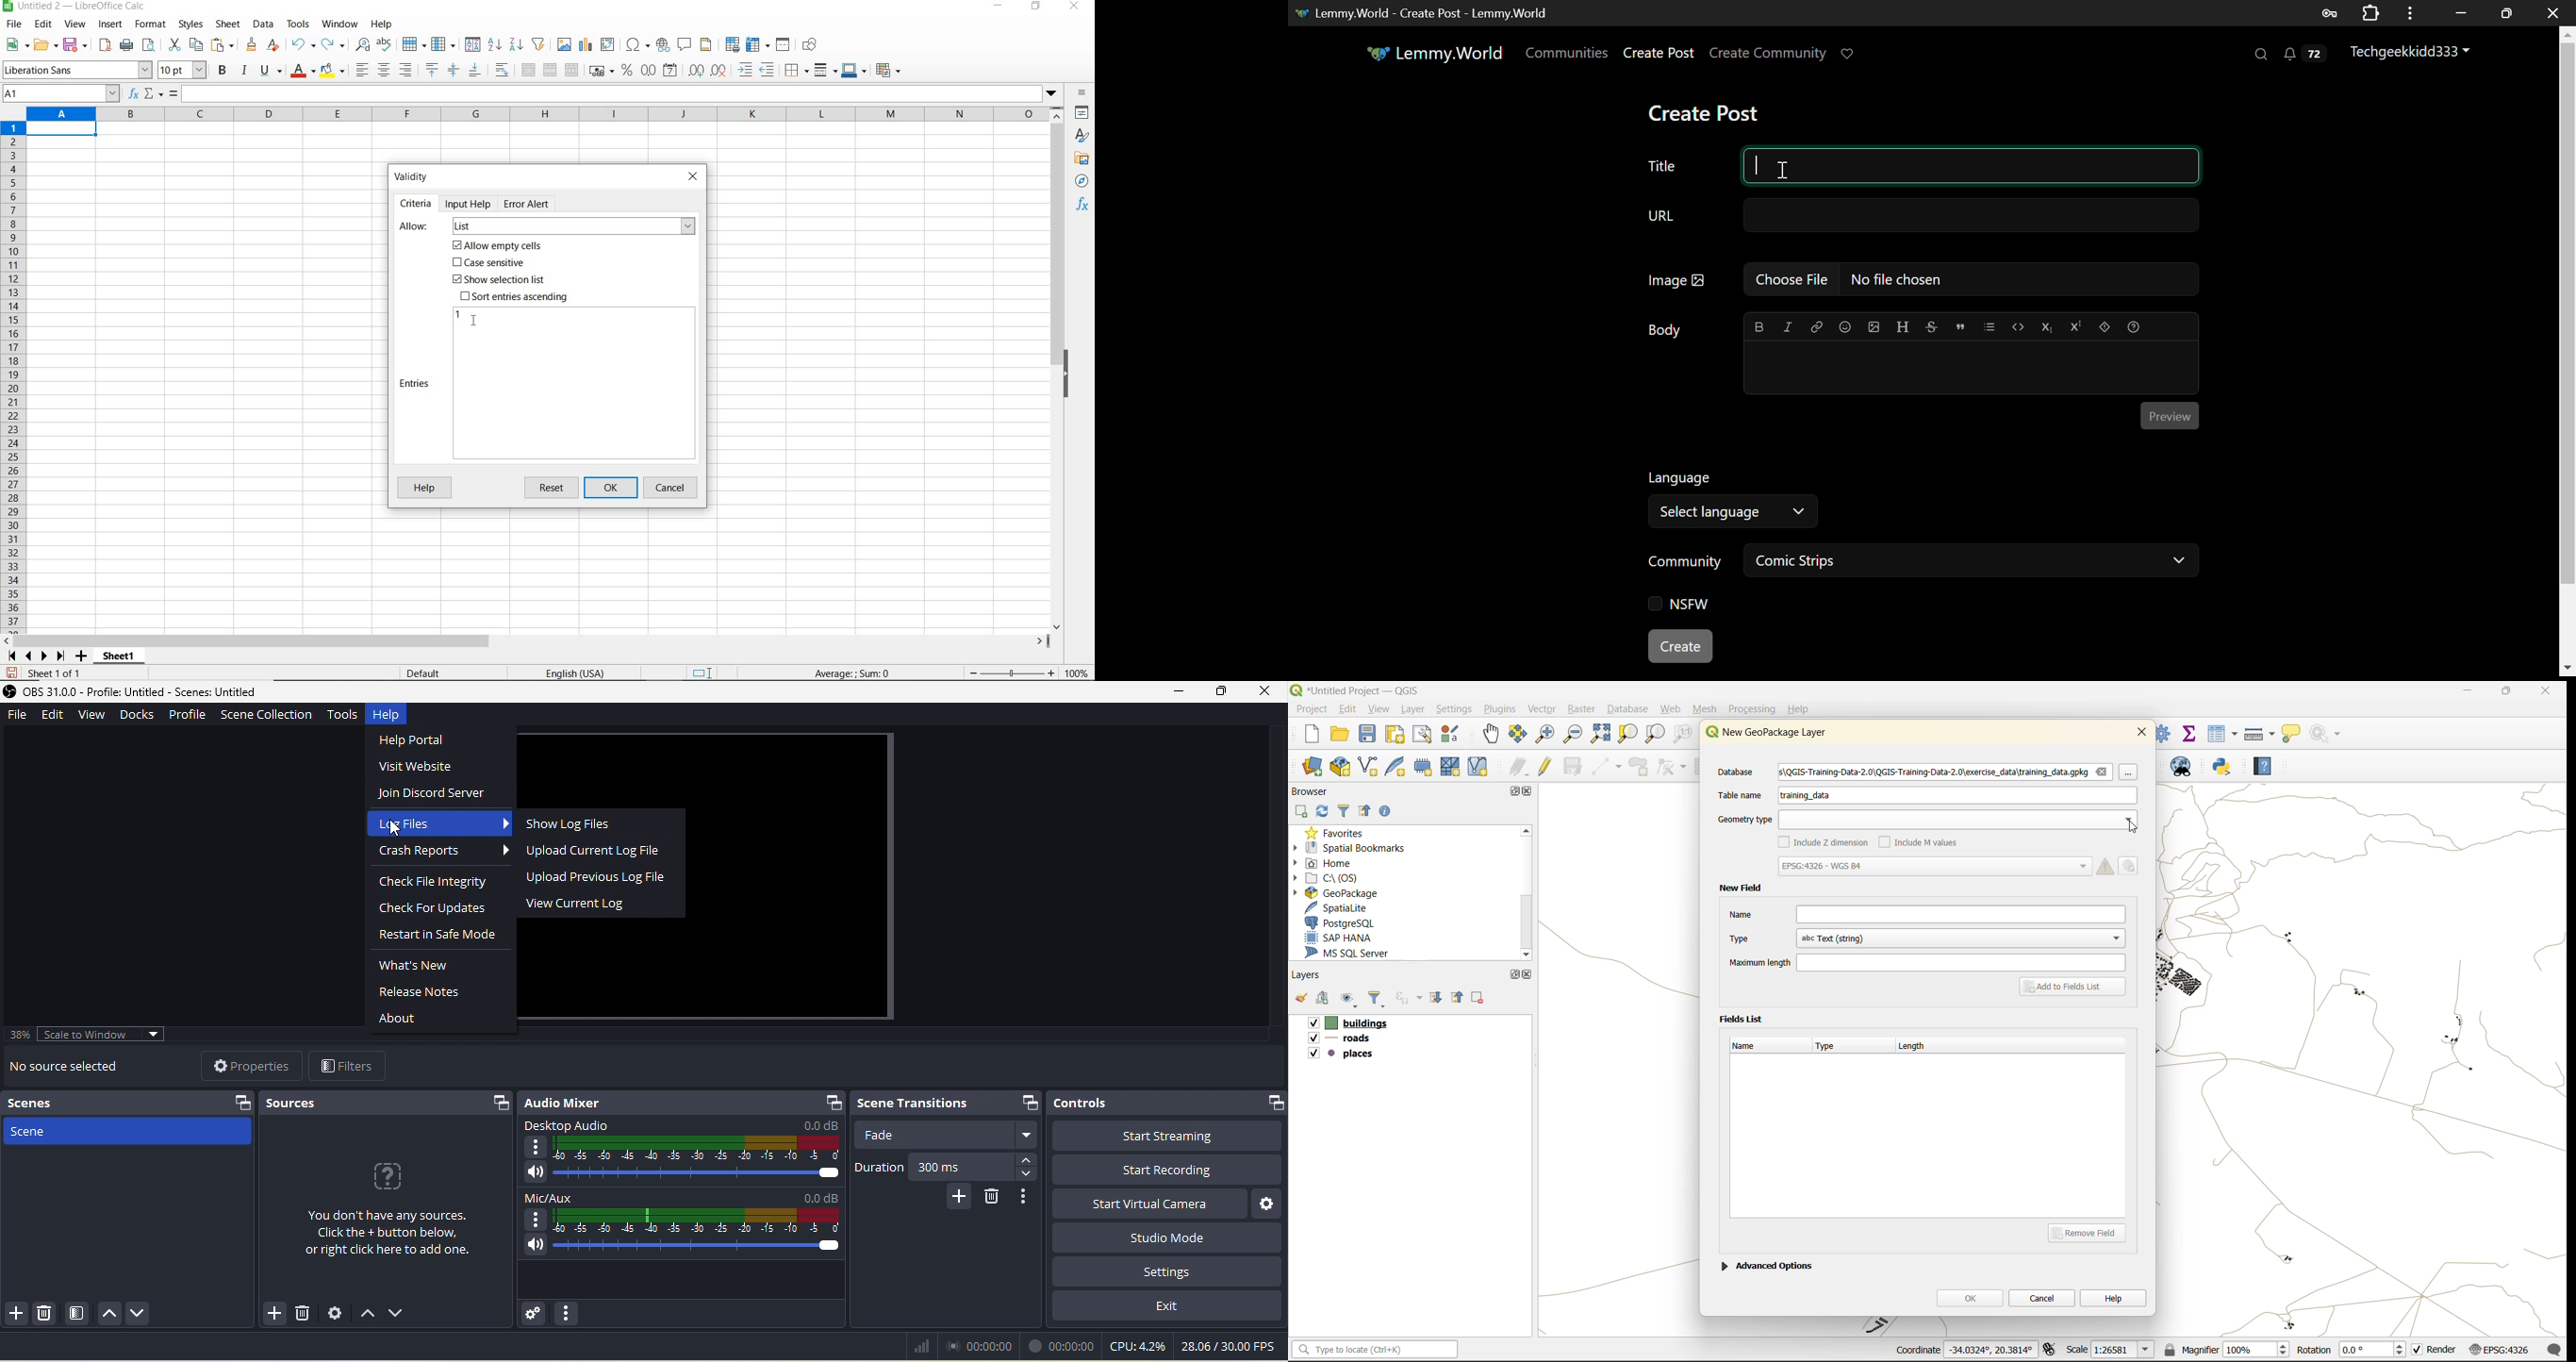  What do you see at coordinates (759, 45) in the screenshot?
I see `freeze rows and columns` at bounding box center [759, 45].